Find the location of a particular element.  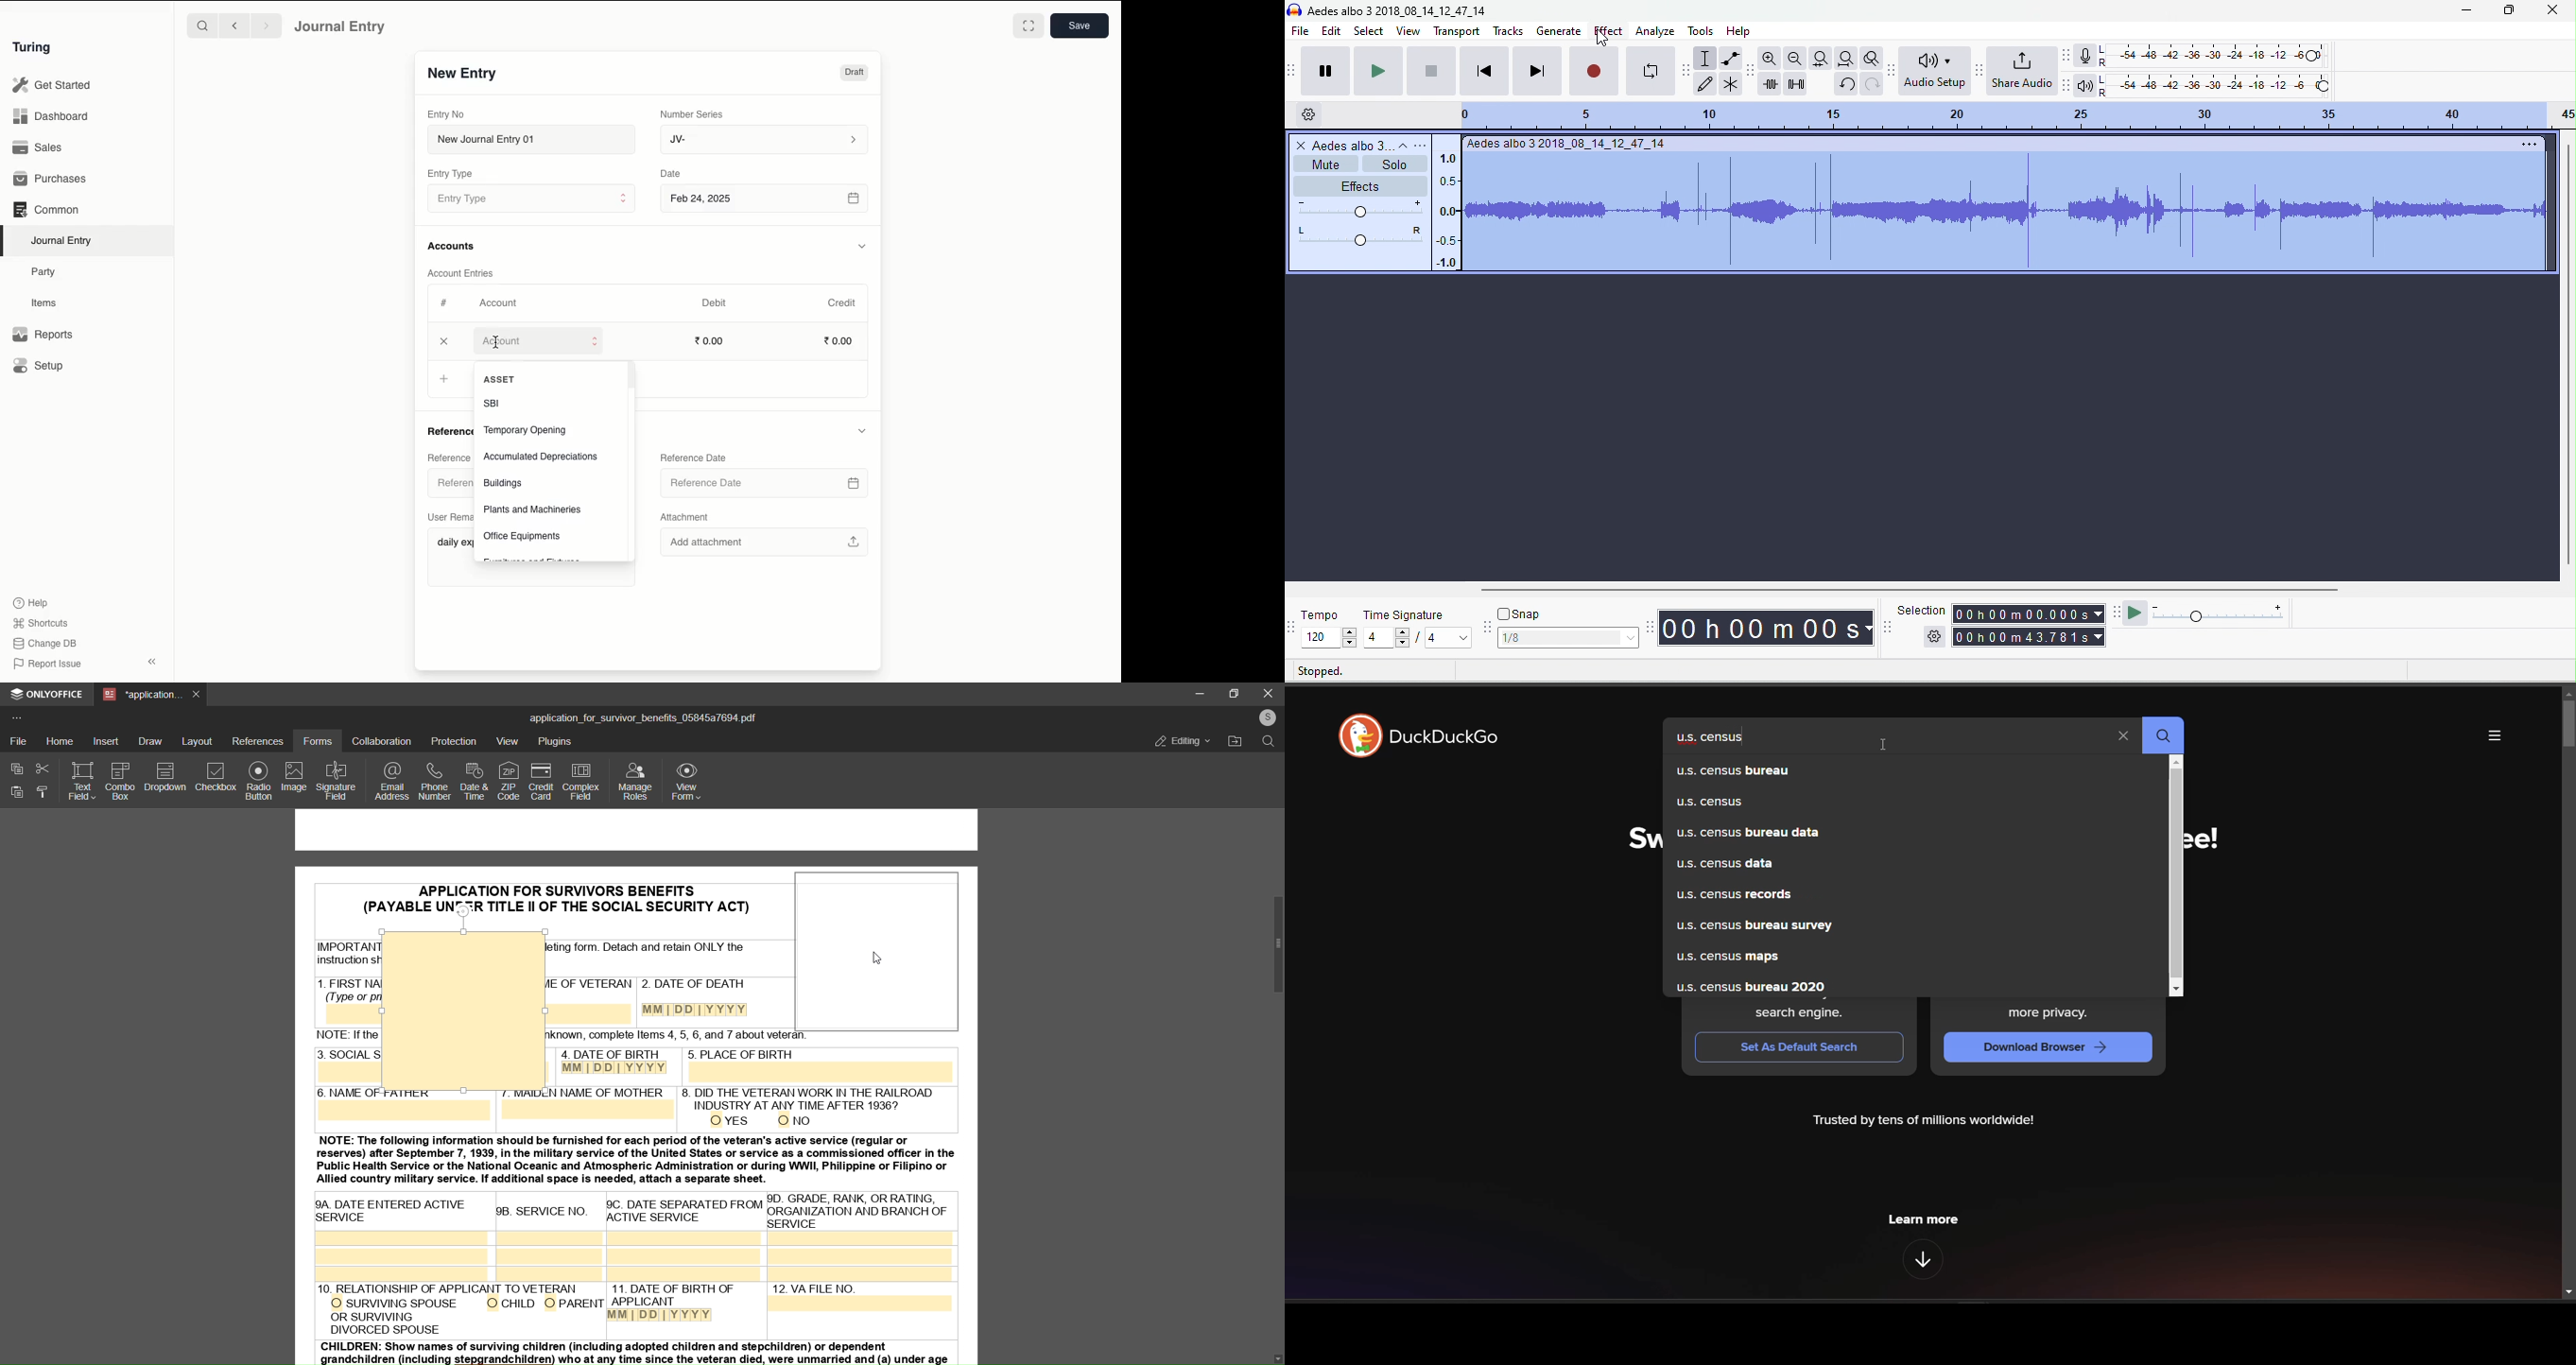

help is located at coordinates (1740, 32).